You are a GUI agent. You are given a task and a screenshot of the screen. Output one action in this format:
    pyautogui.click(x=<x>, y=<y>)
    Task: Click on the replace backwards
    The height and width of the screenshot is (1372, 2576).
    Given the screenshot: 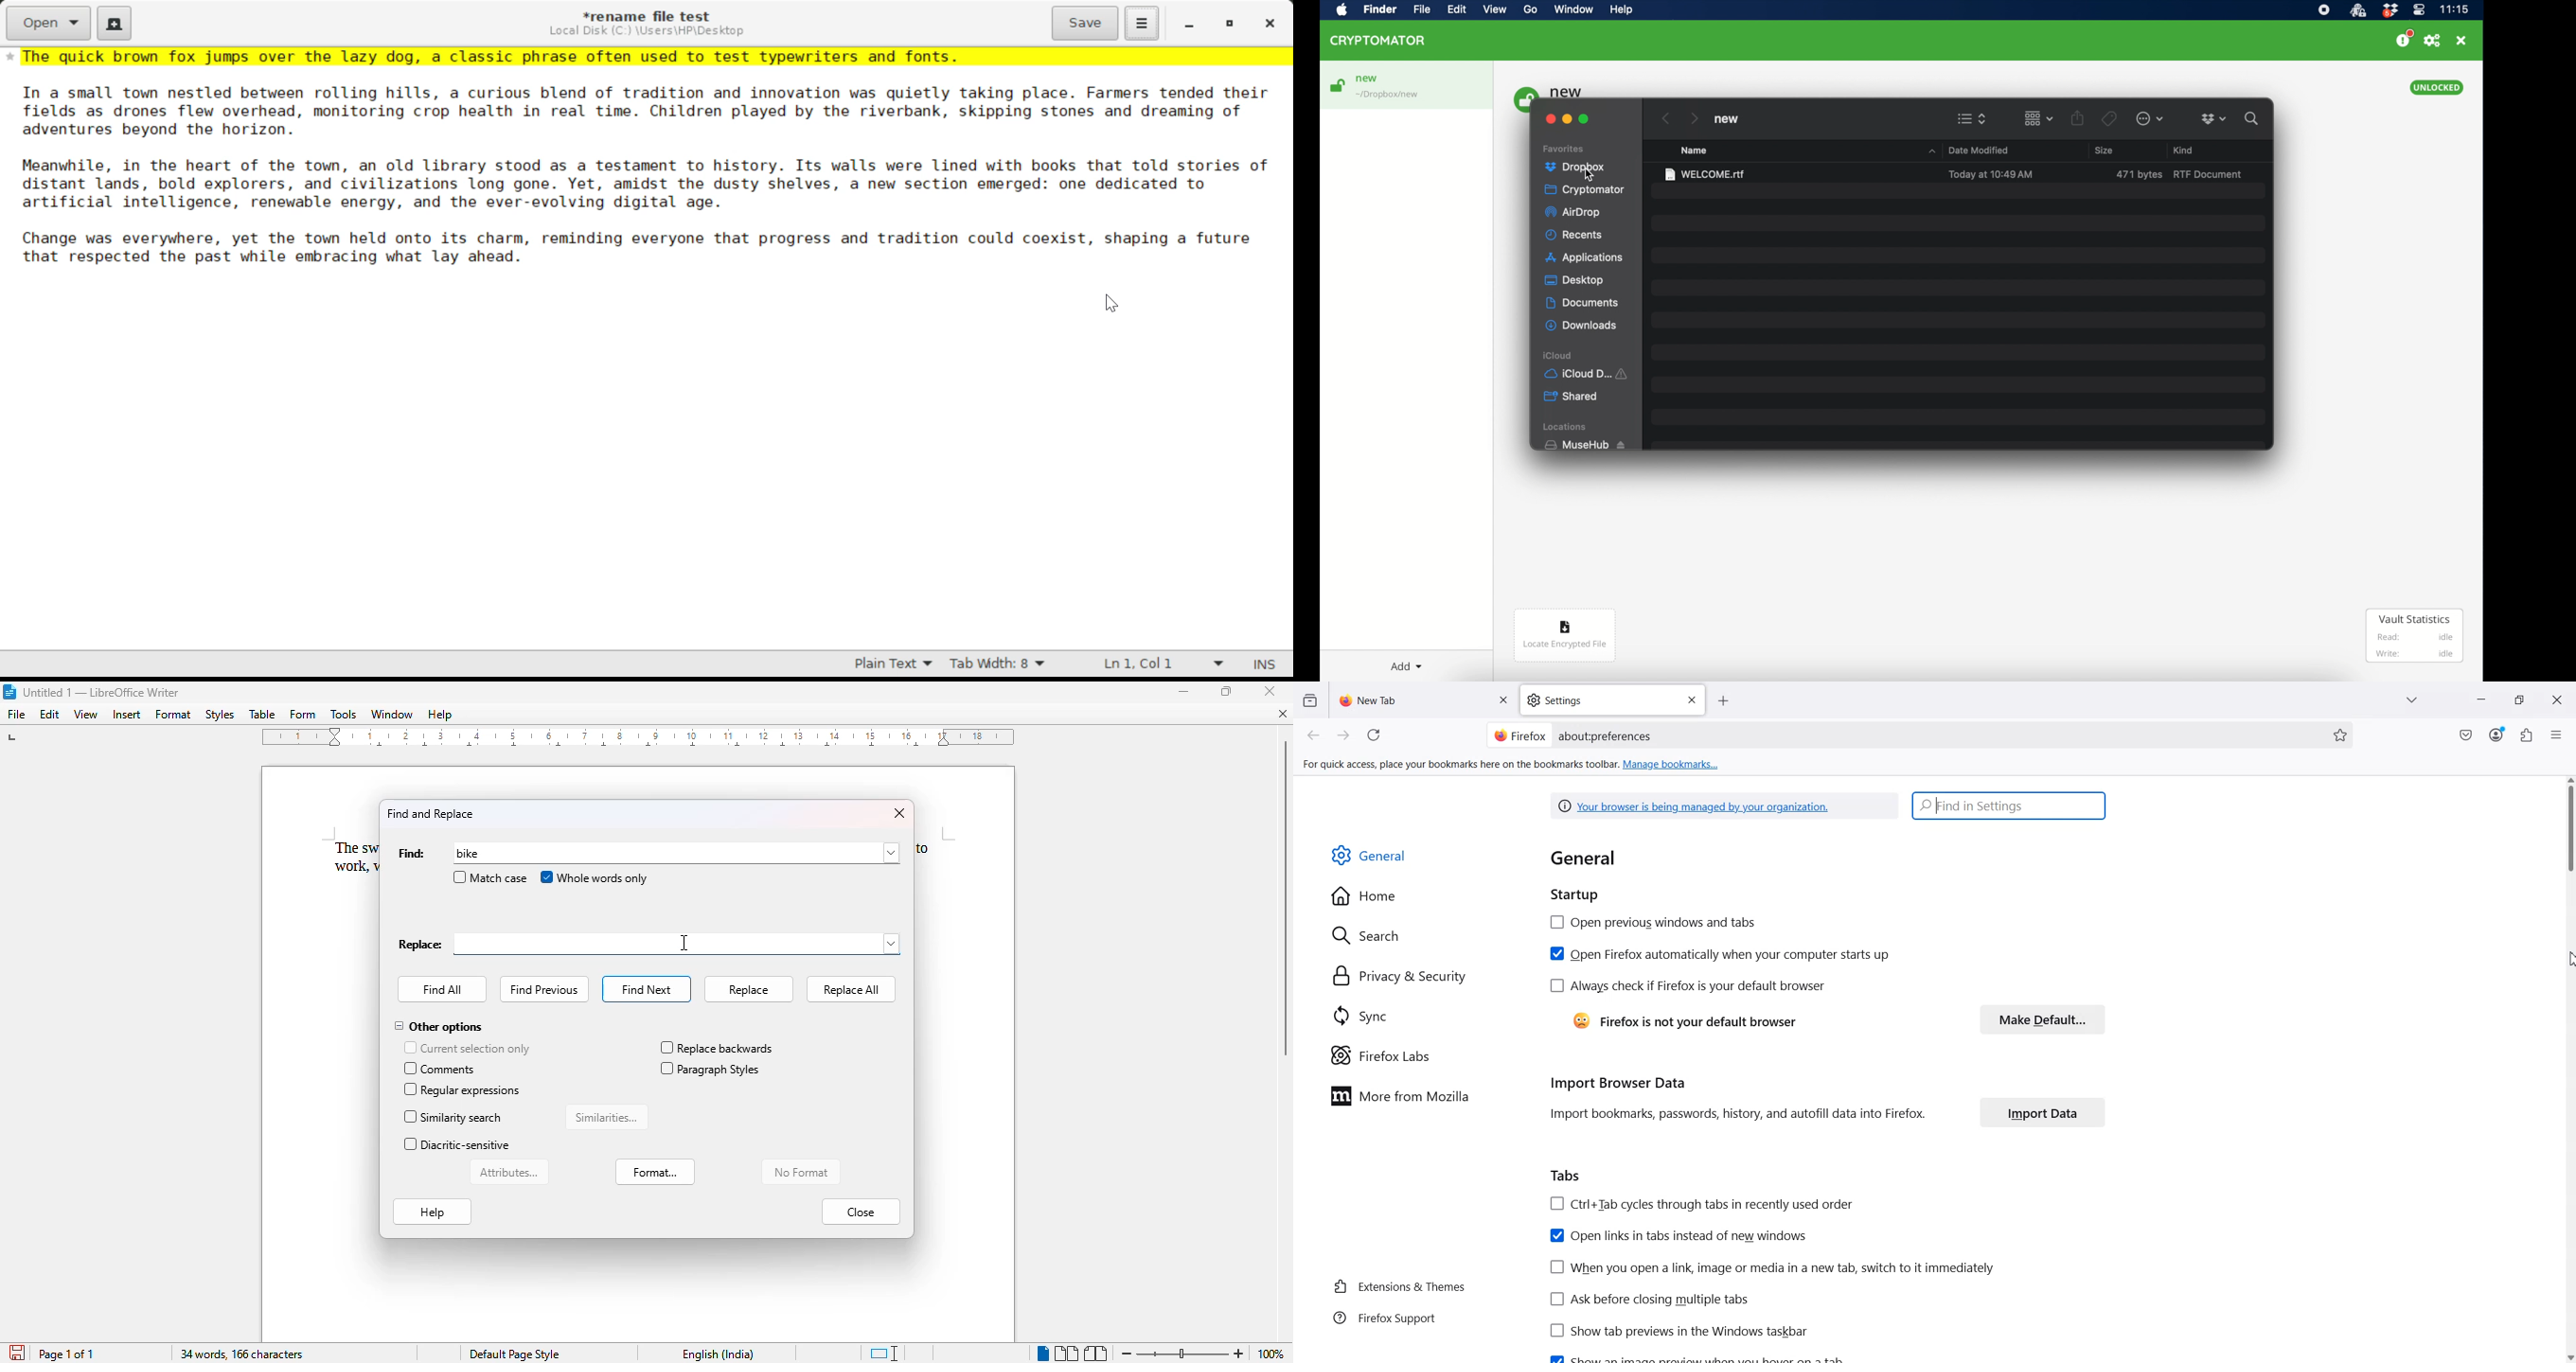 What is the action you would take?
    pyautogui.click(x=716, y=1048)
    